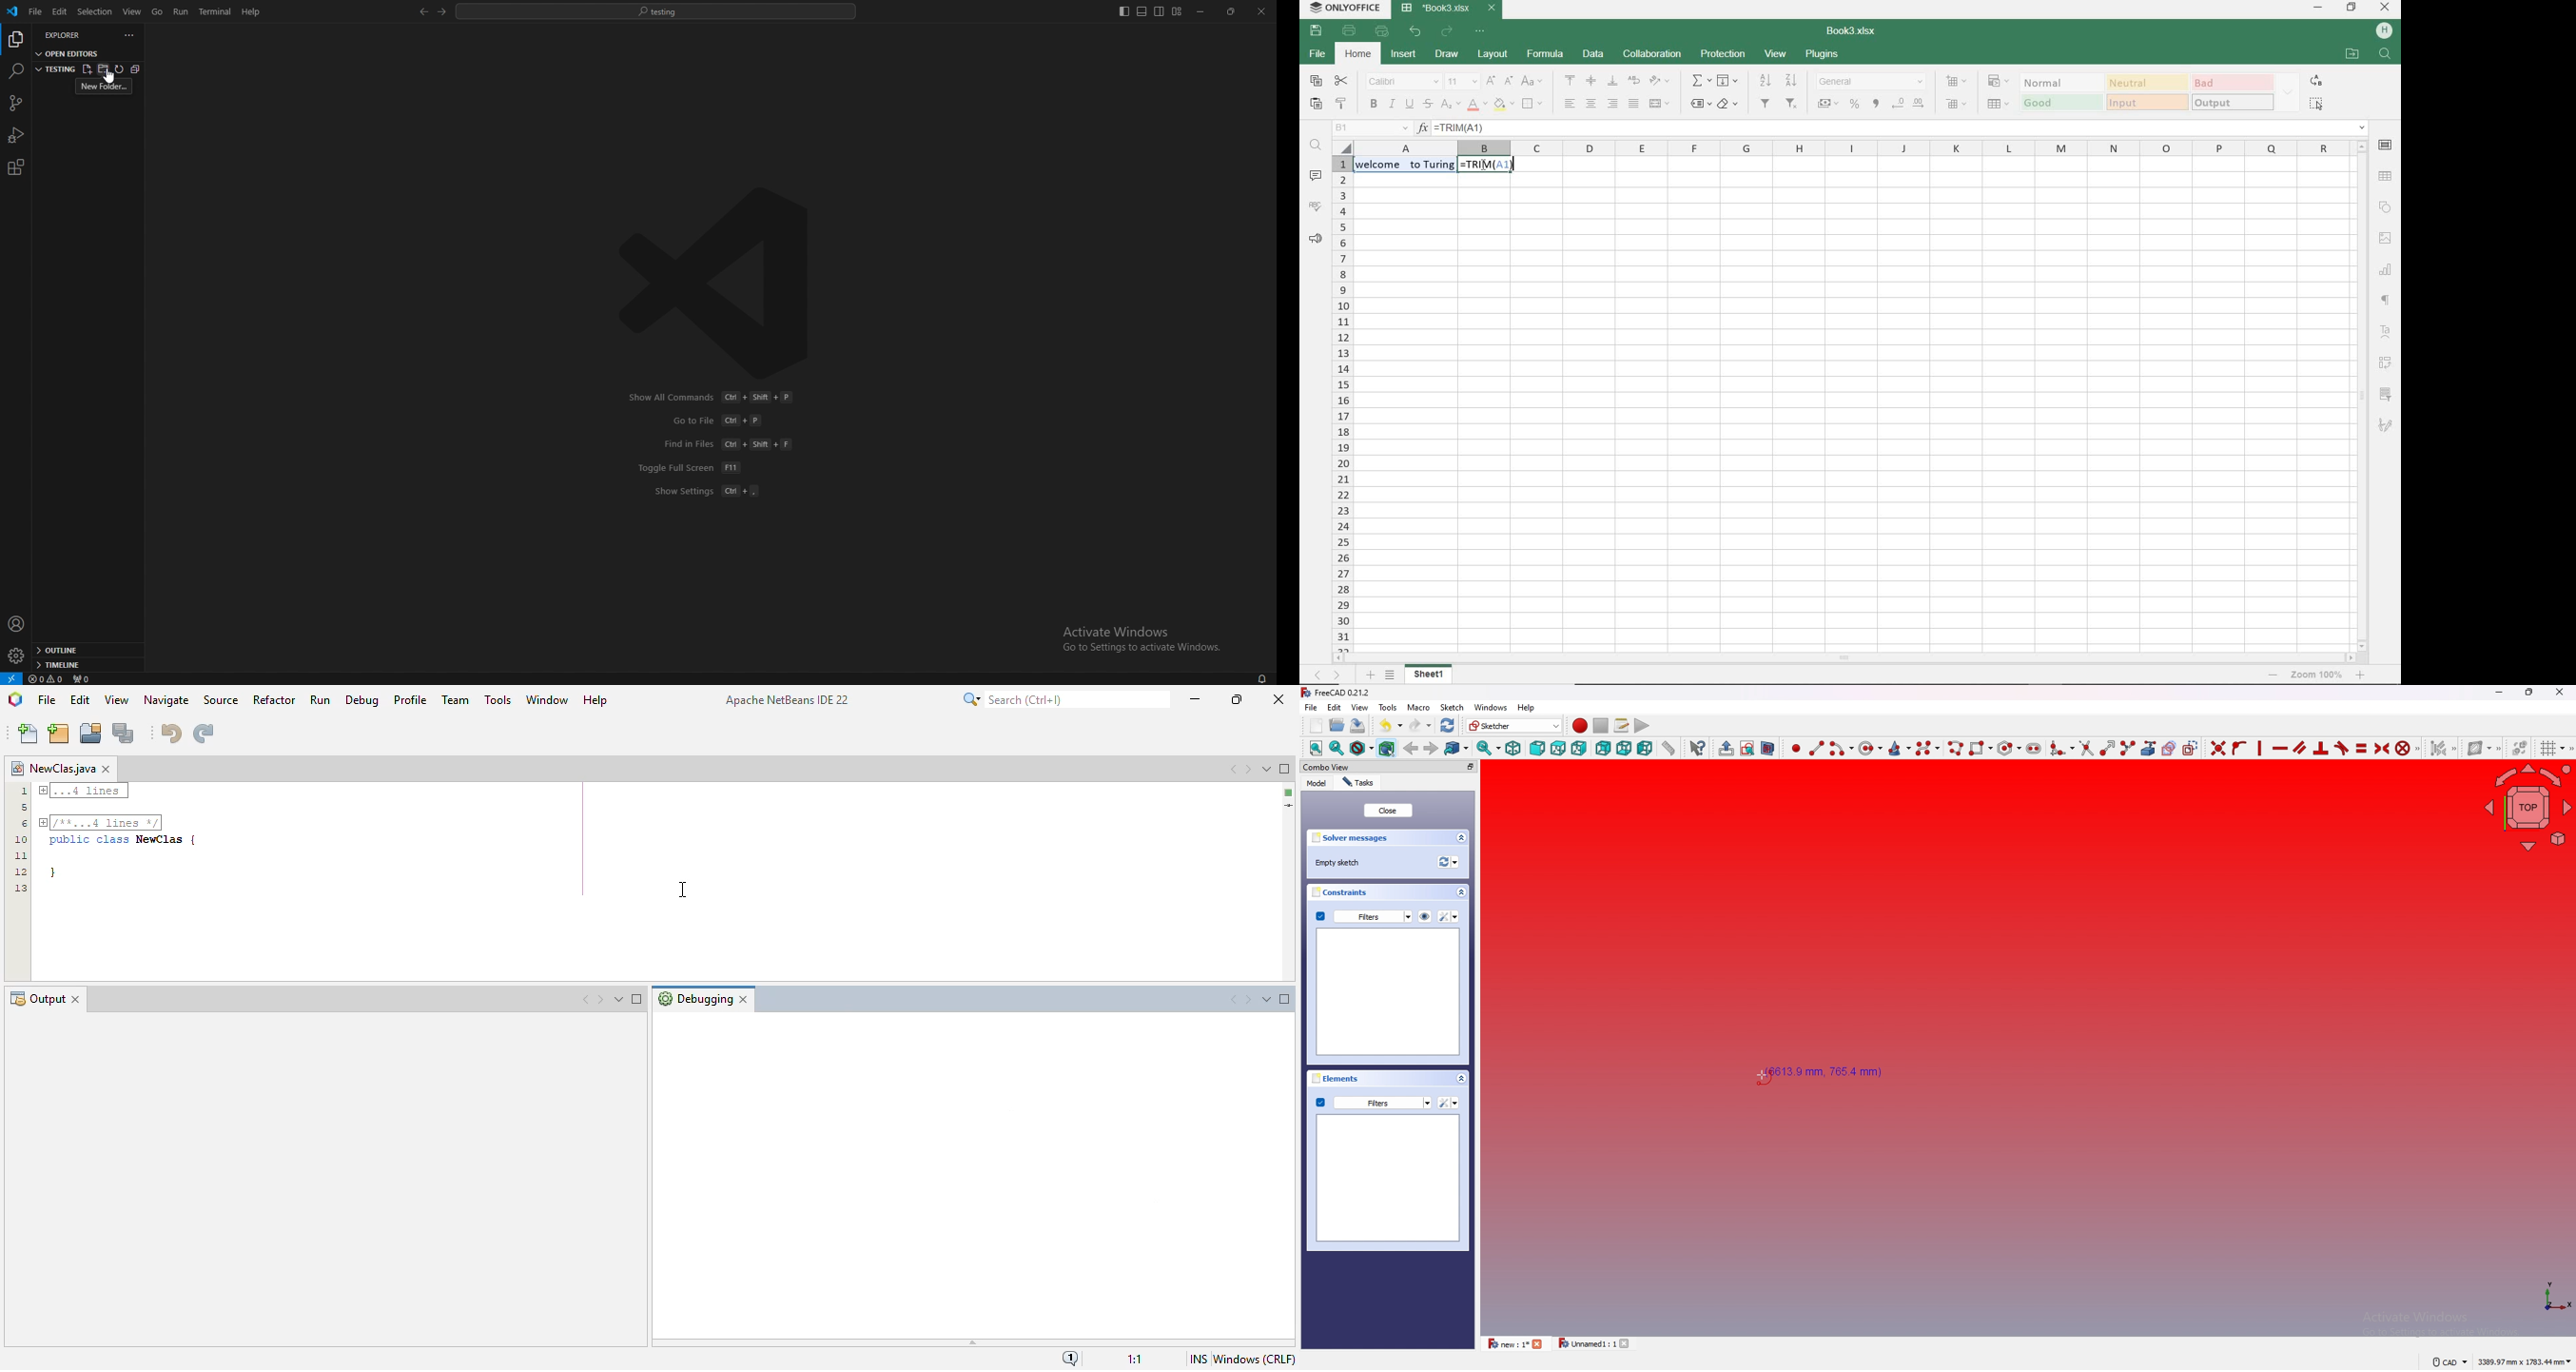  I want to click on font, so click(1402, 81).